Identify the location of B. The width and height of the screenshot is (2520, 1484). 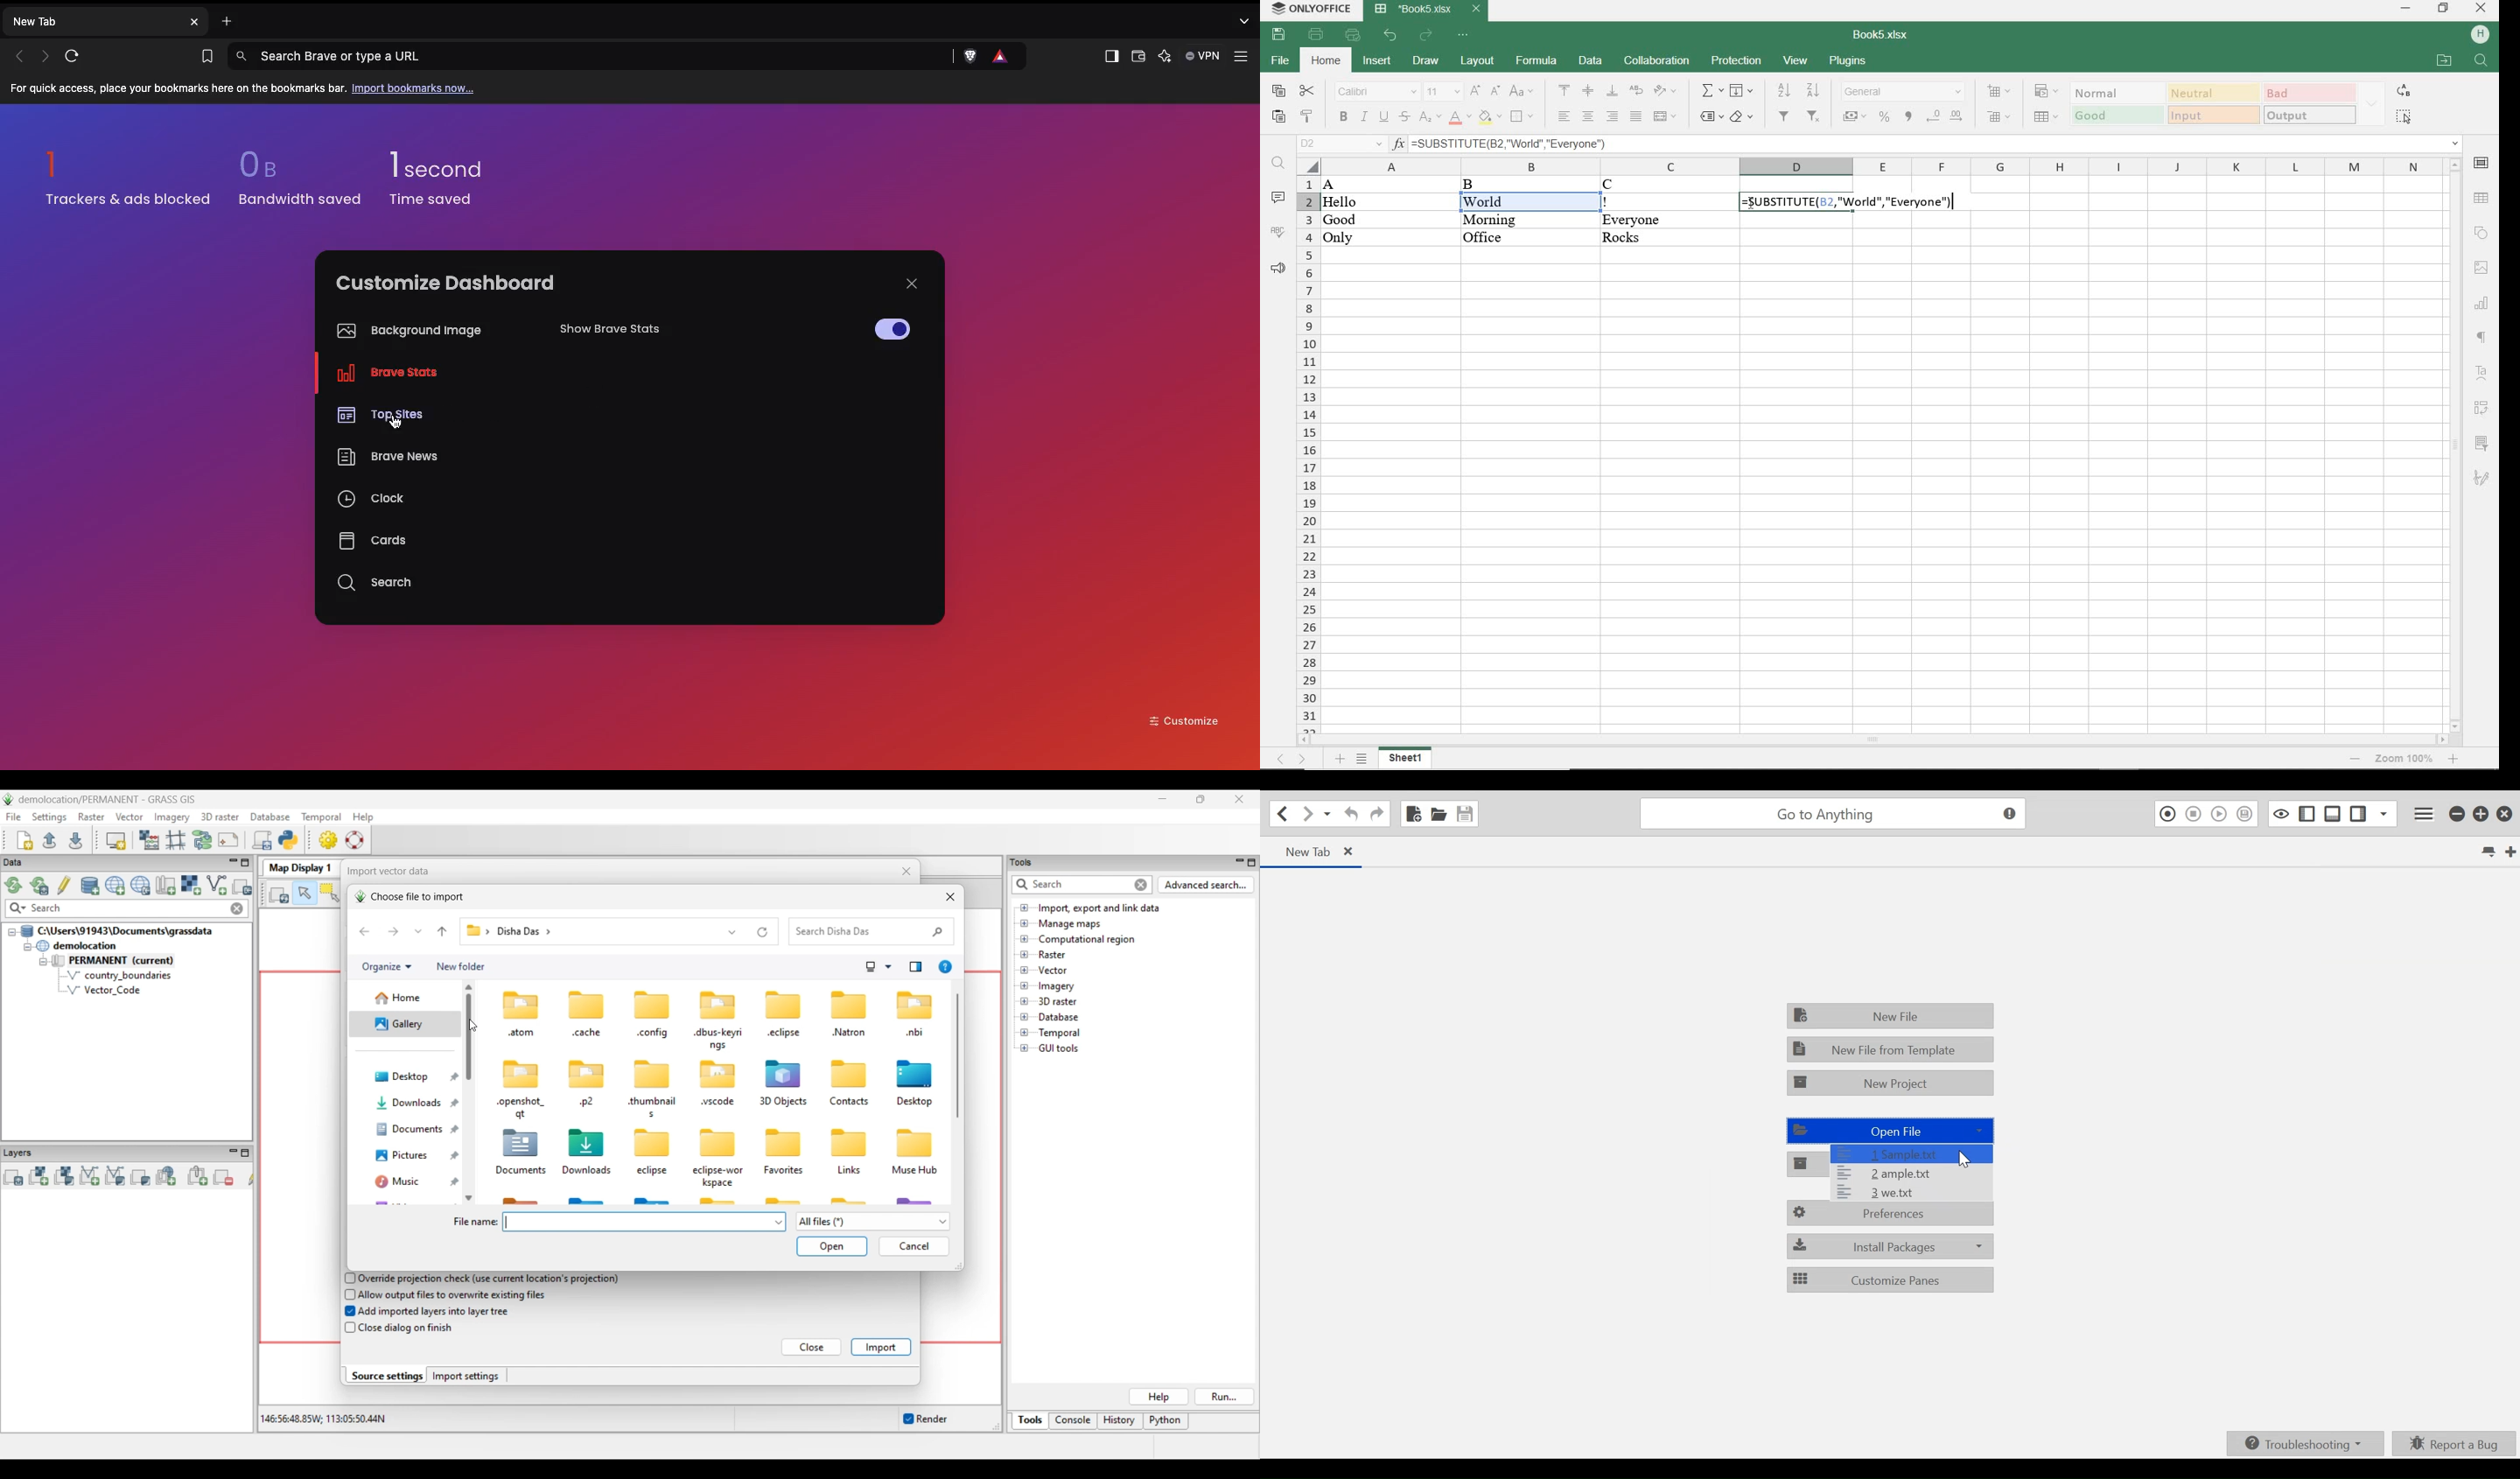
(1482, 185).